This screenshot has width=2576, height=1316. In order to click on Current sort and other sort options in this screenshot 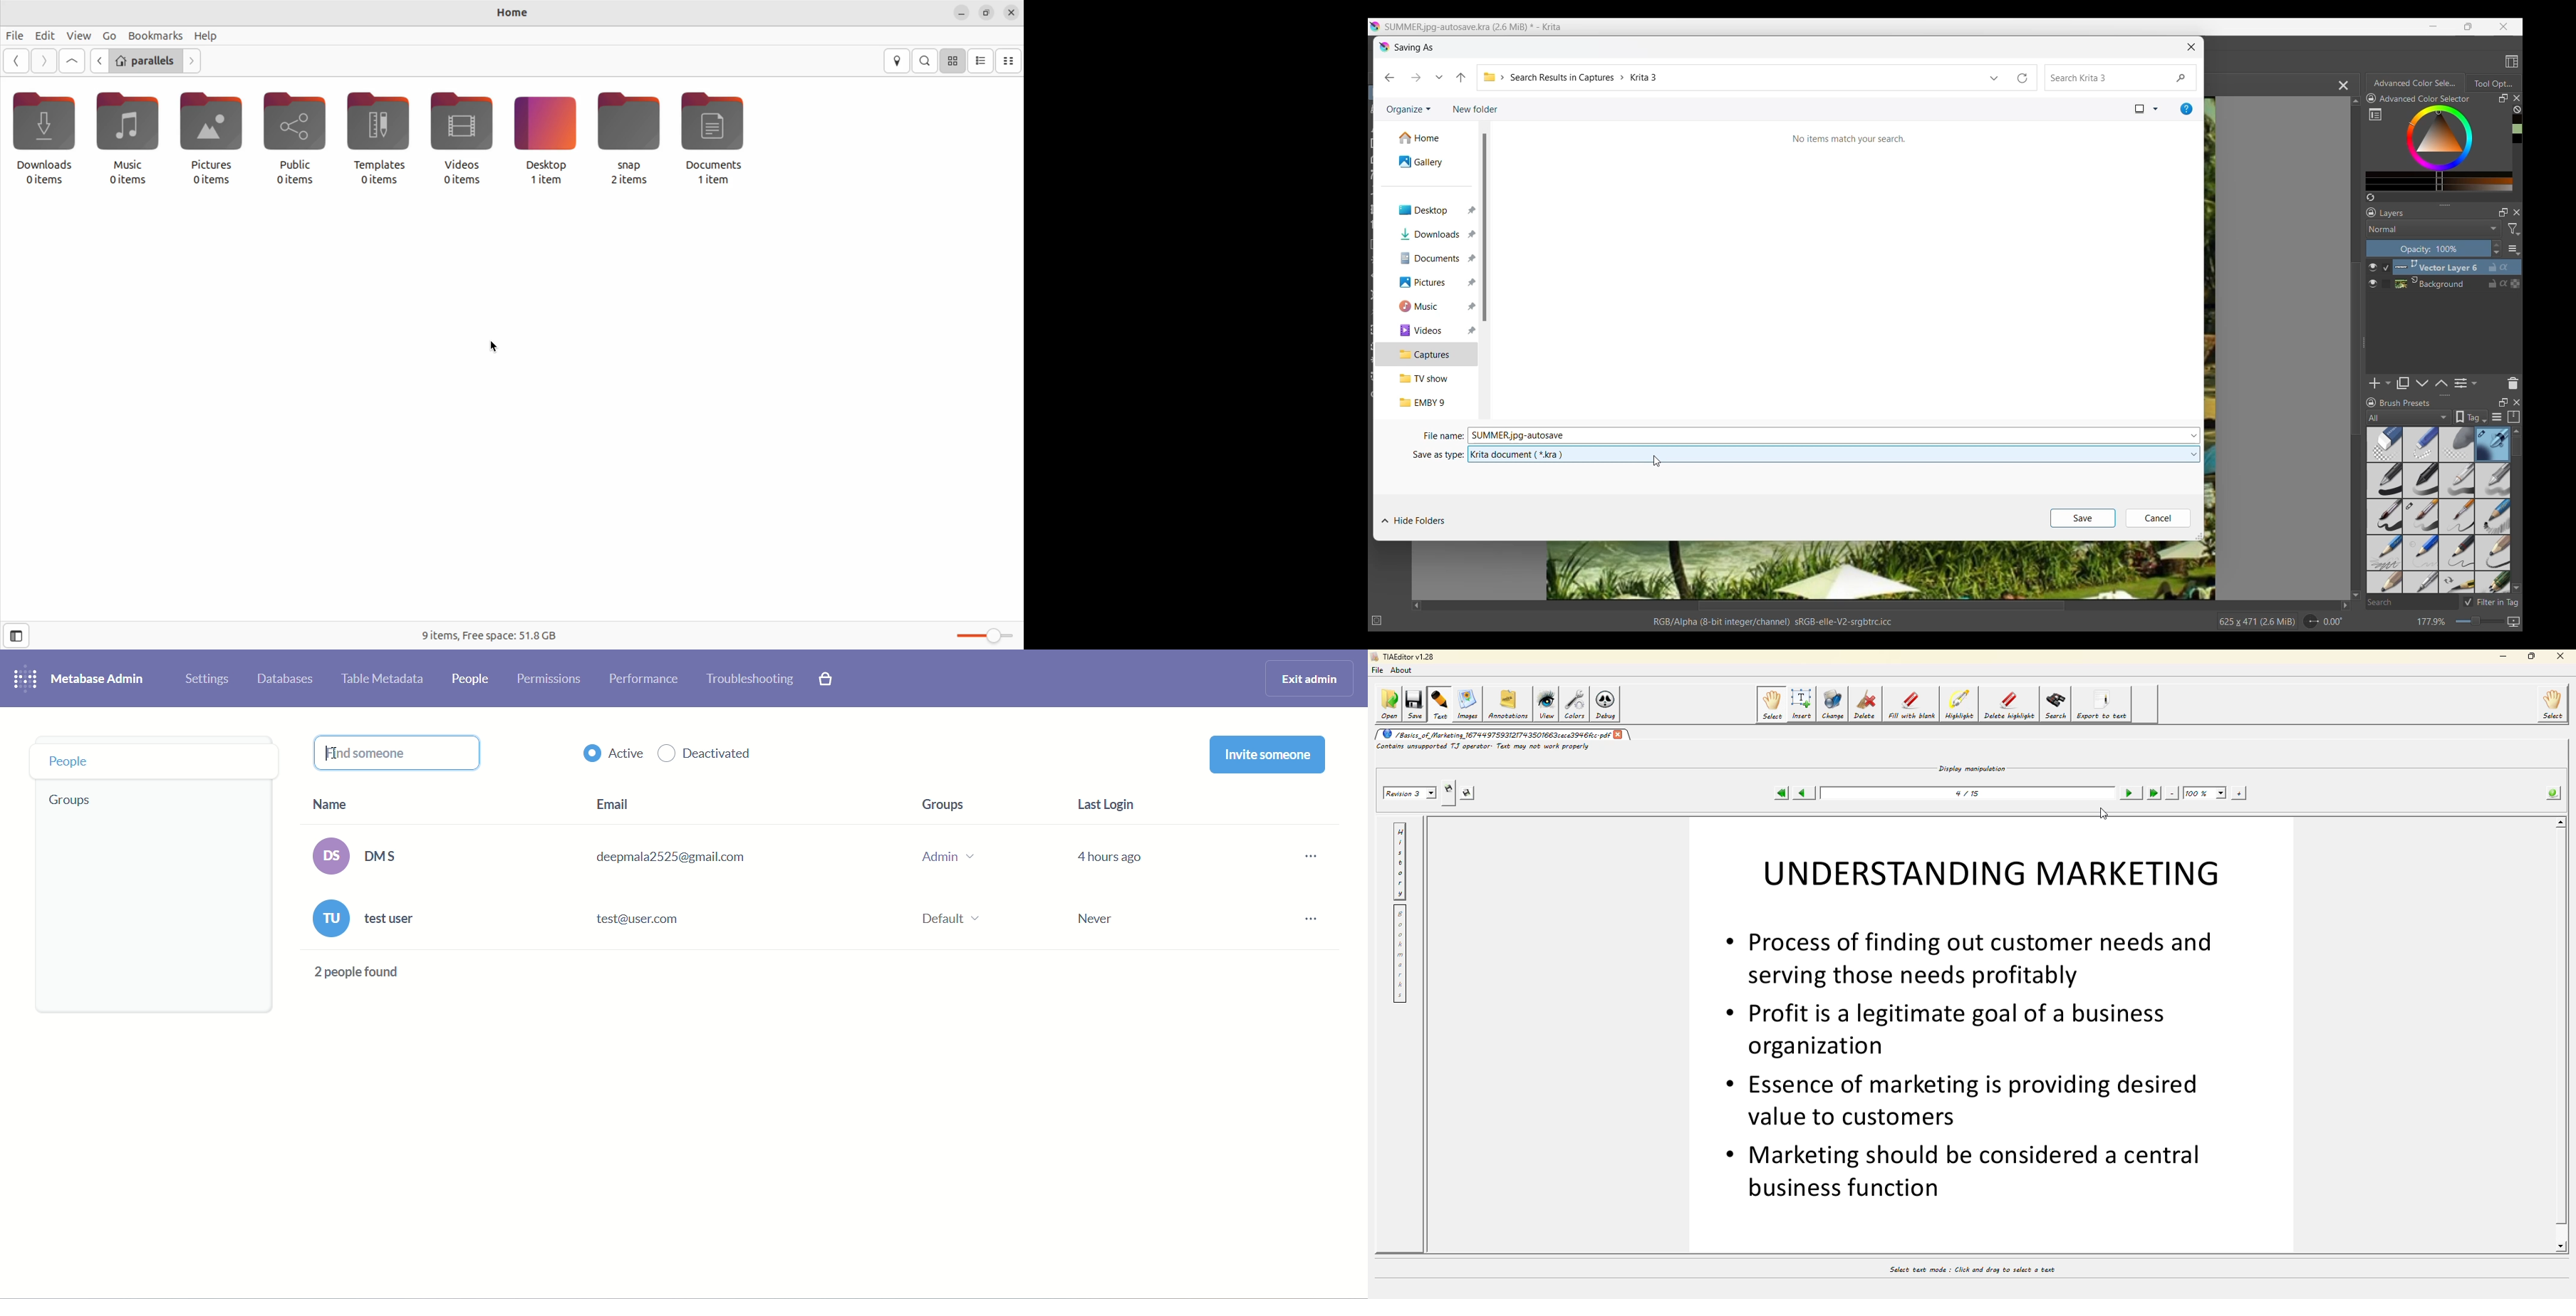, I will do `click(2147, 109)`.